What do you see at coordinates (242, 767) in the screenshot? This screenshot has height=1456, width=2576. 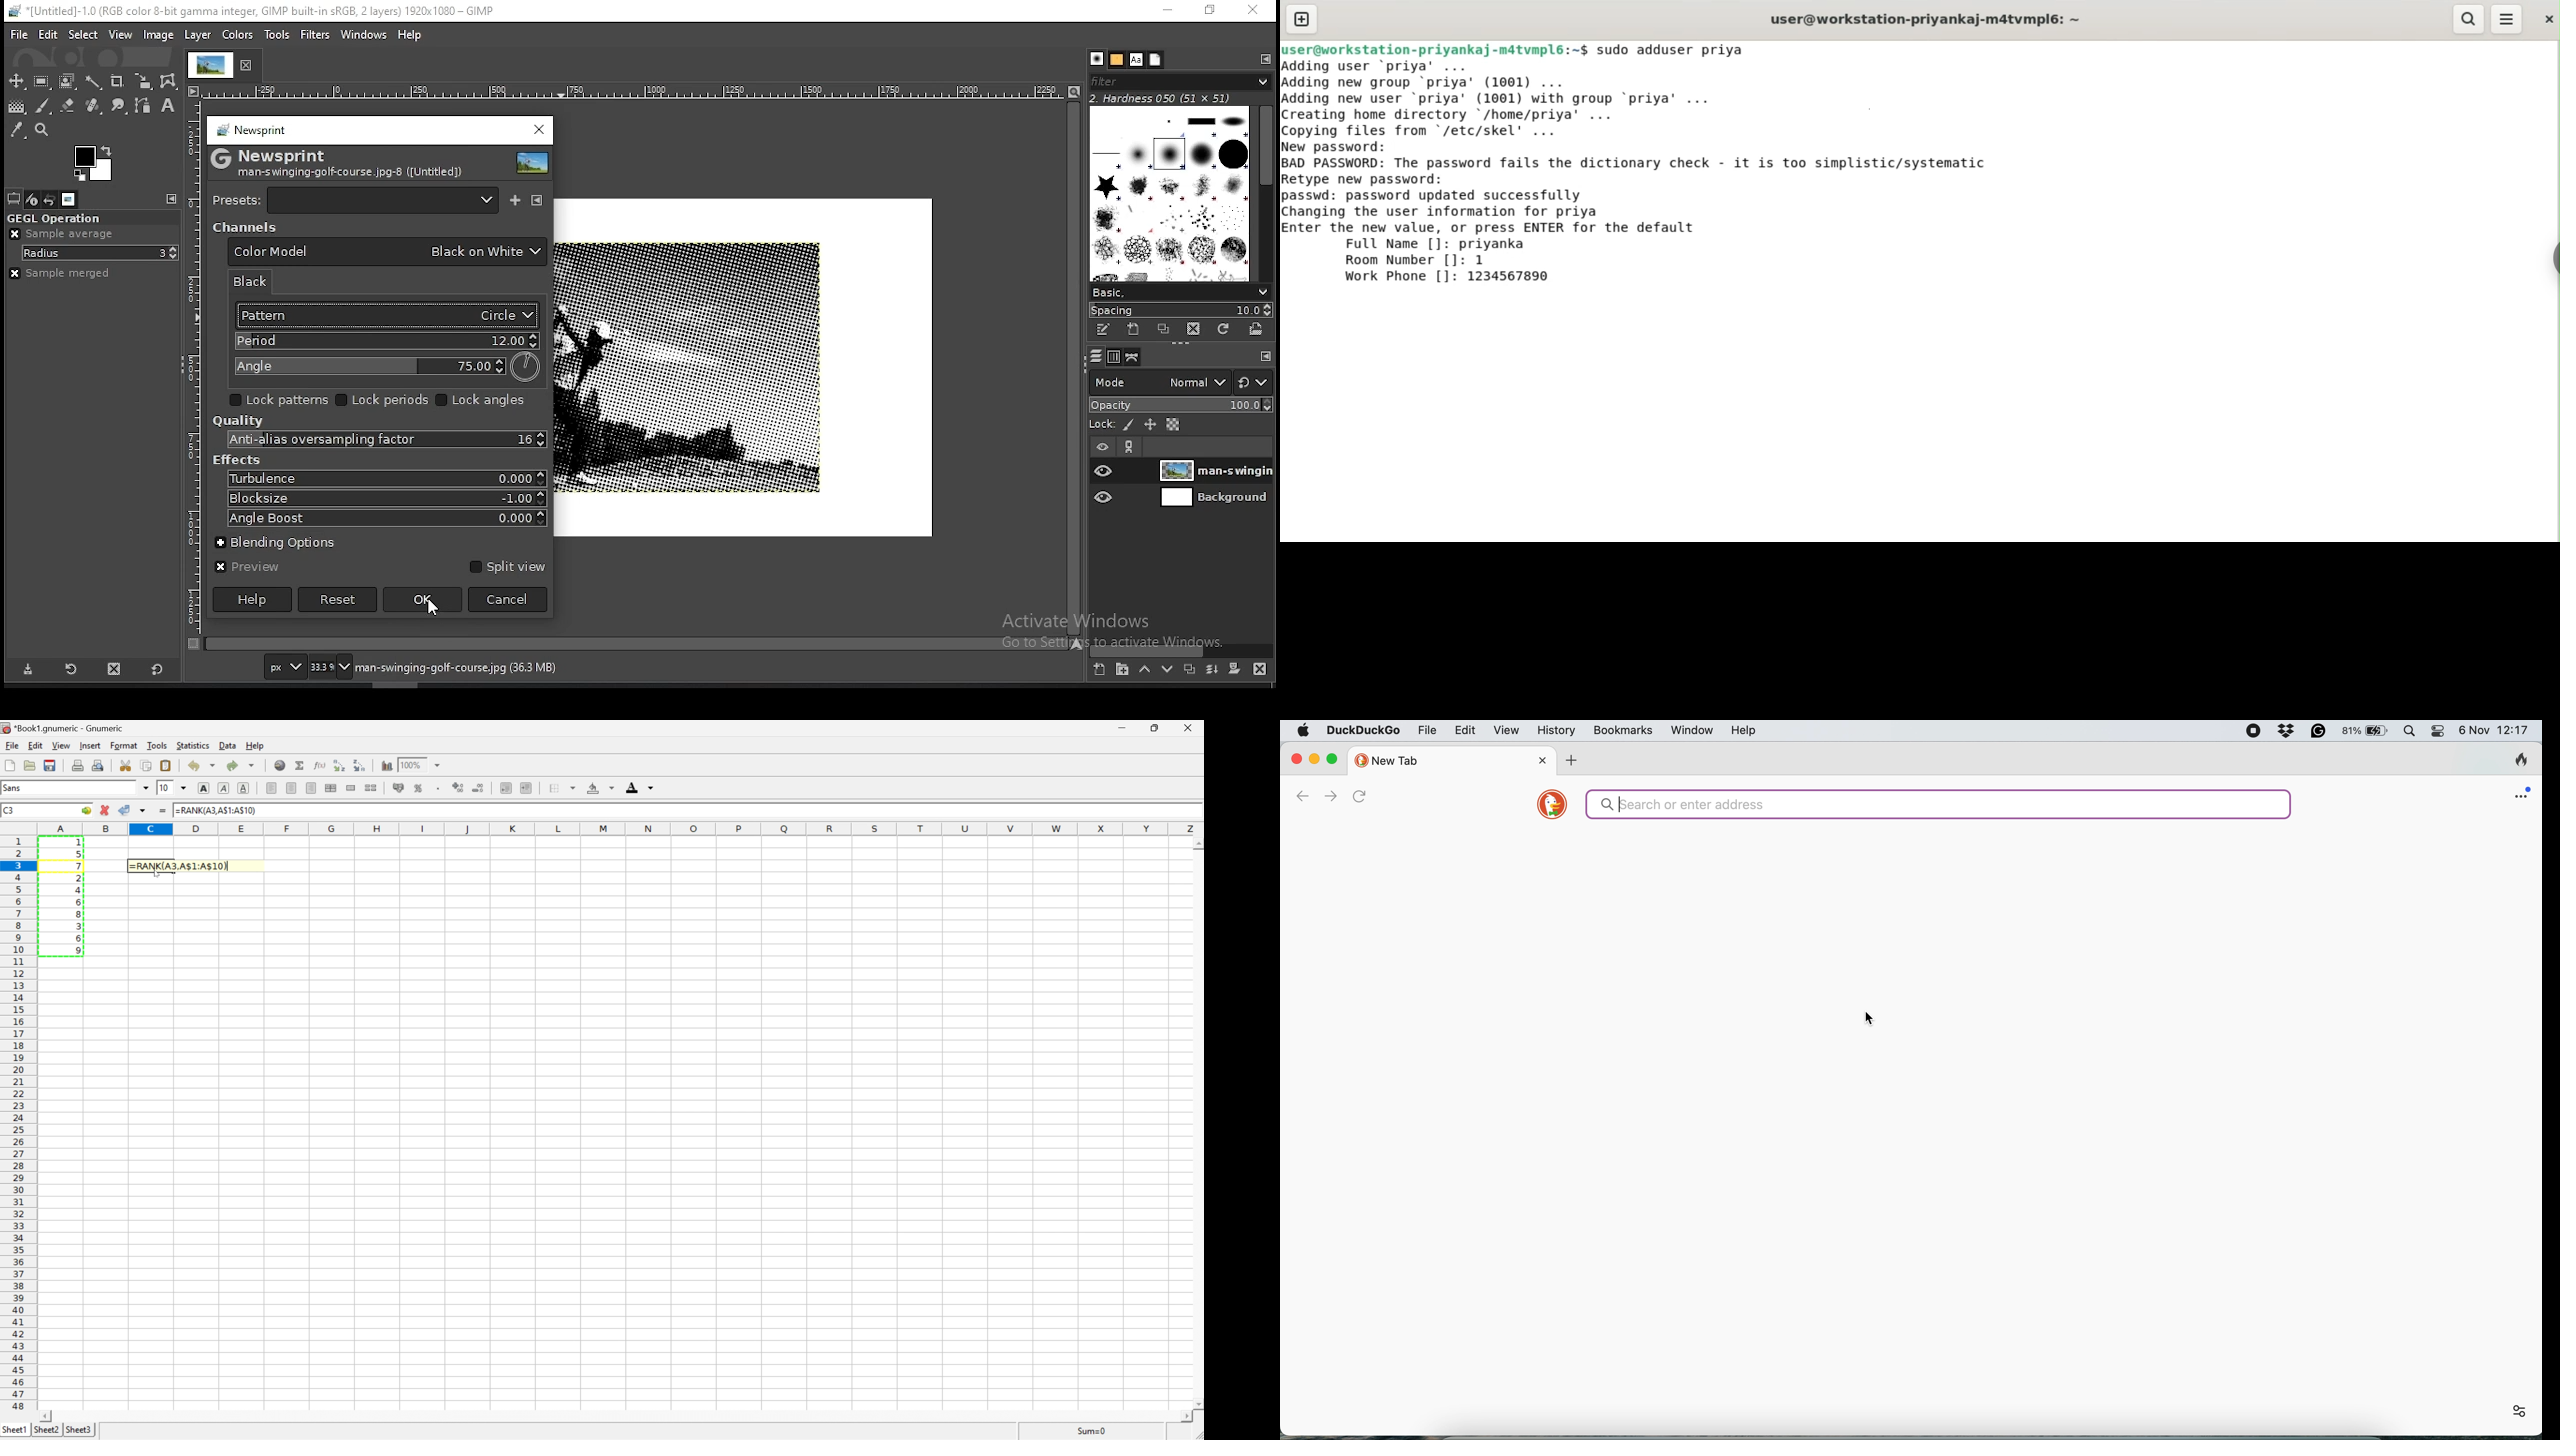 I see `redo` at bounding box center [242, 767].